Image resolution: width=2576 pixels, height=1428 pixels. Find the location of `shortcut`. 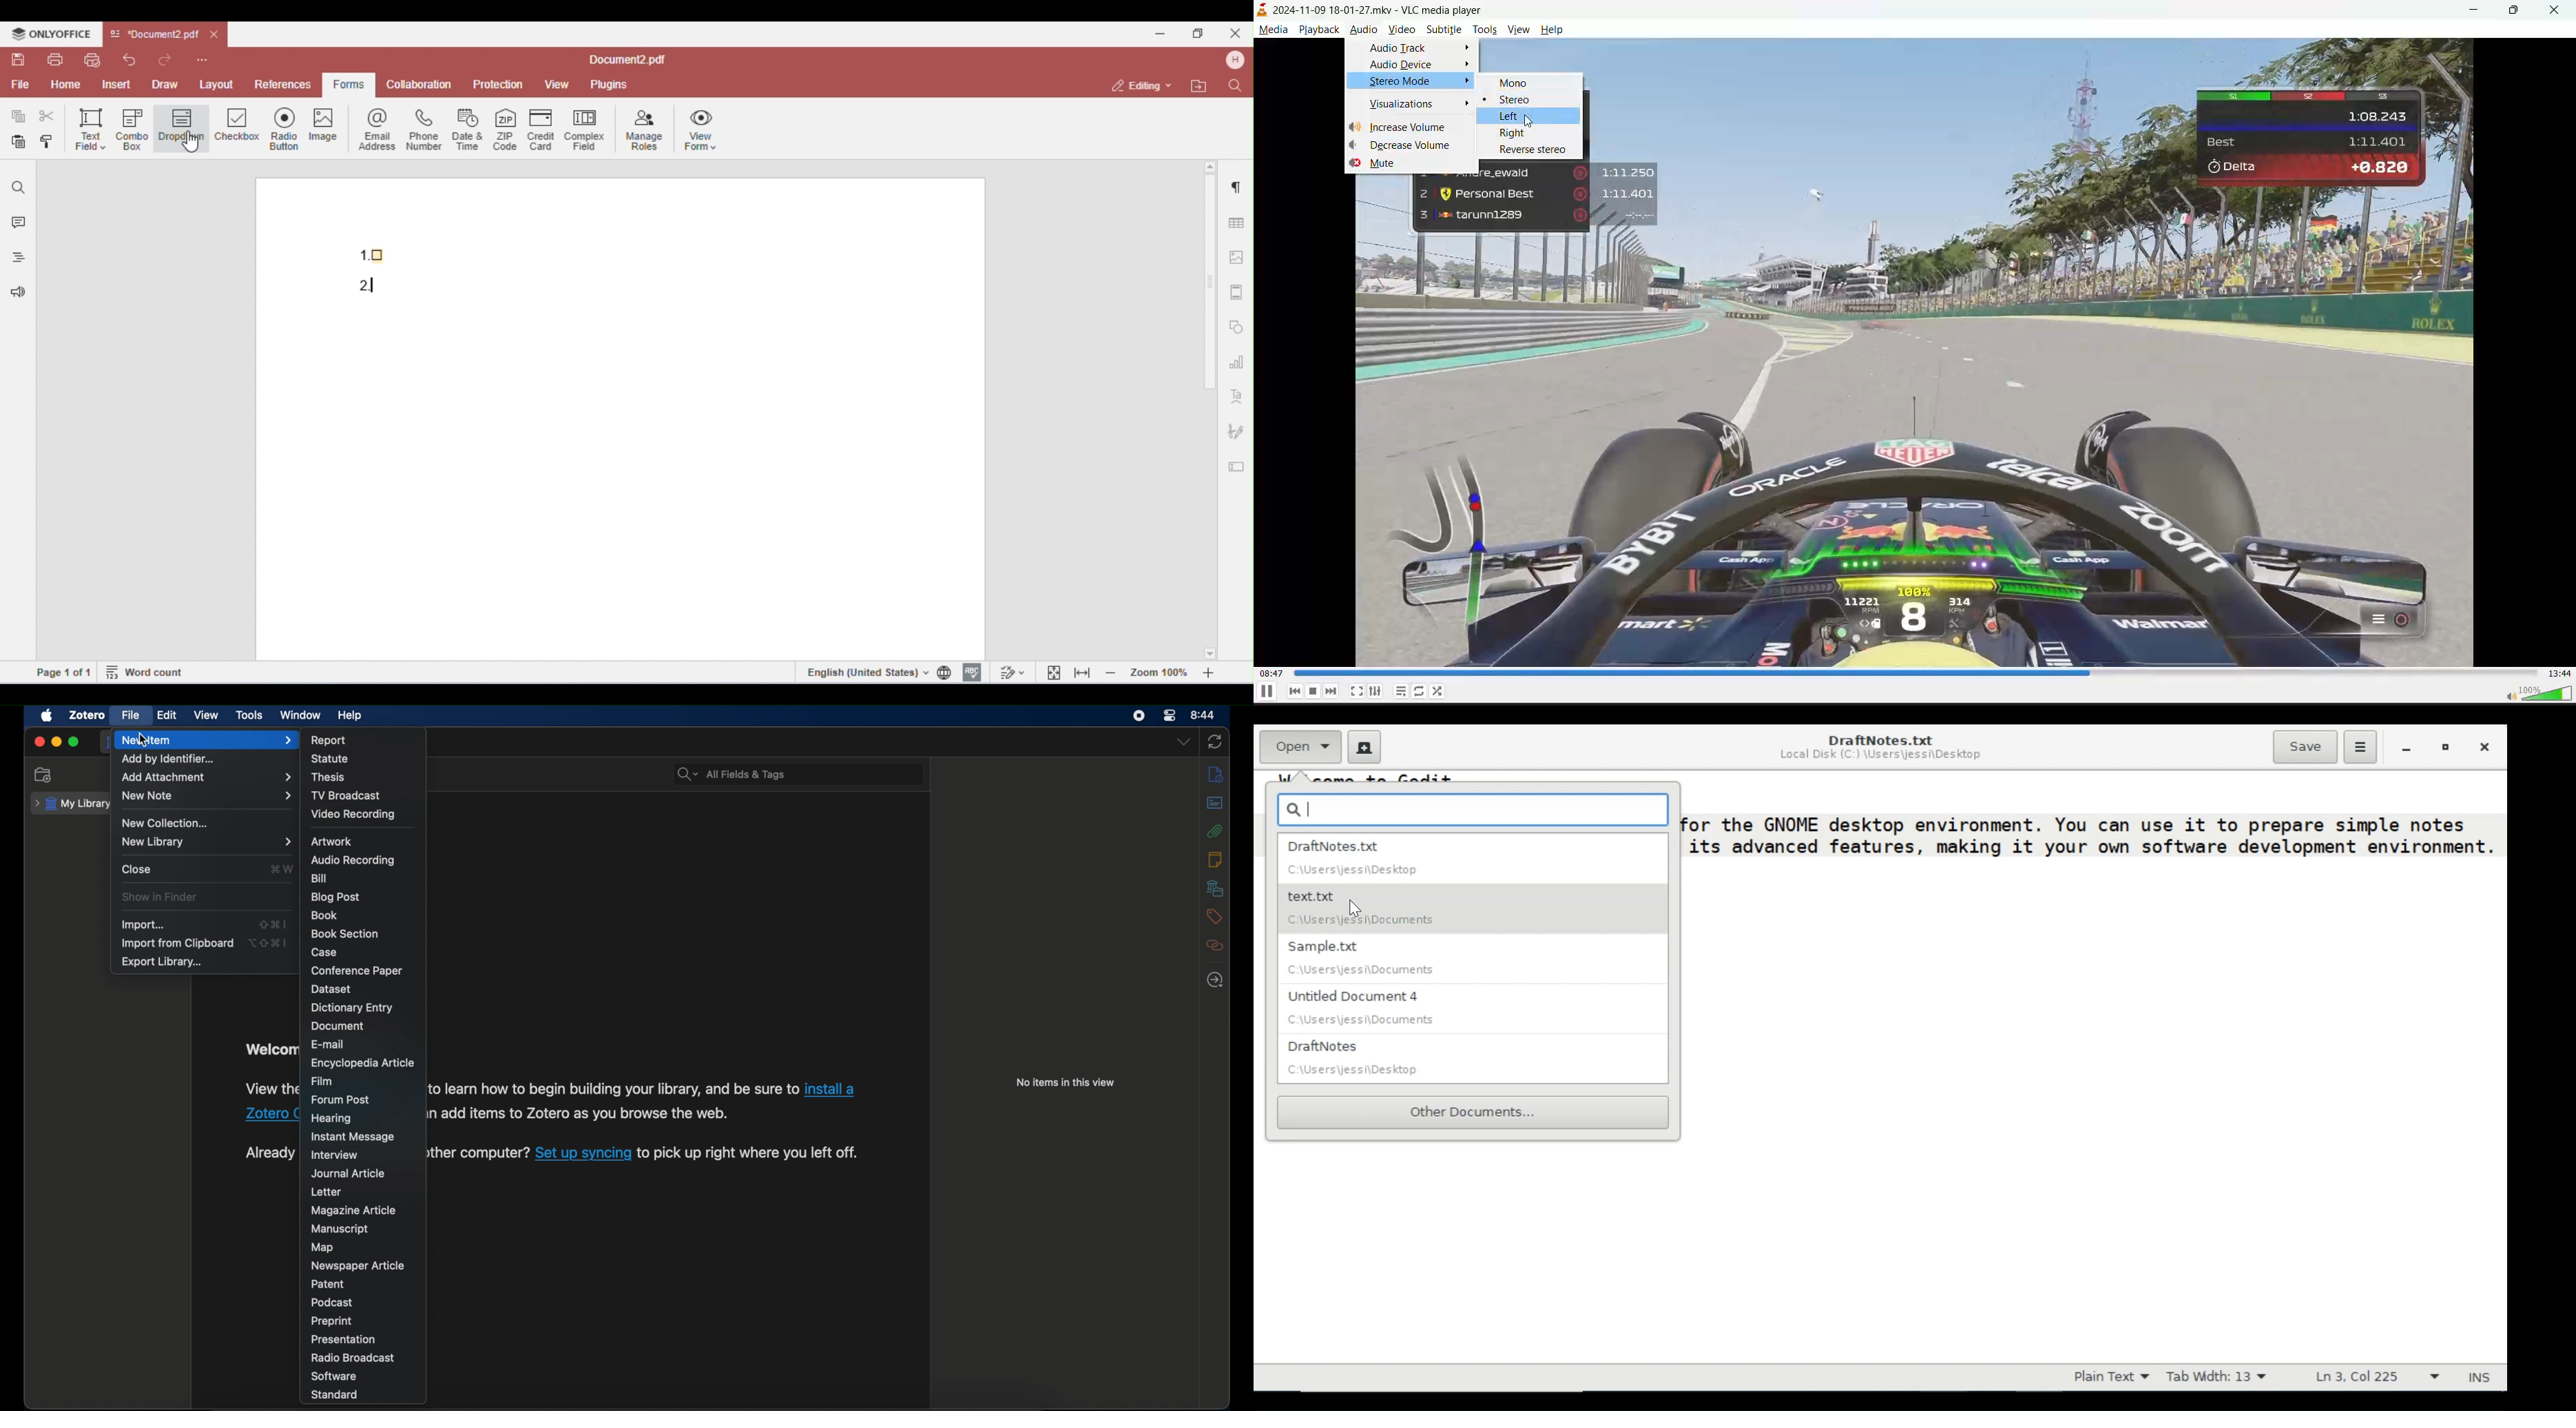

shortcut is located at coordinates (281, 870).